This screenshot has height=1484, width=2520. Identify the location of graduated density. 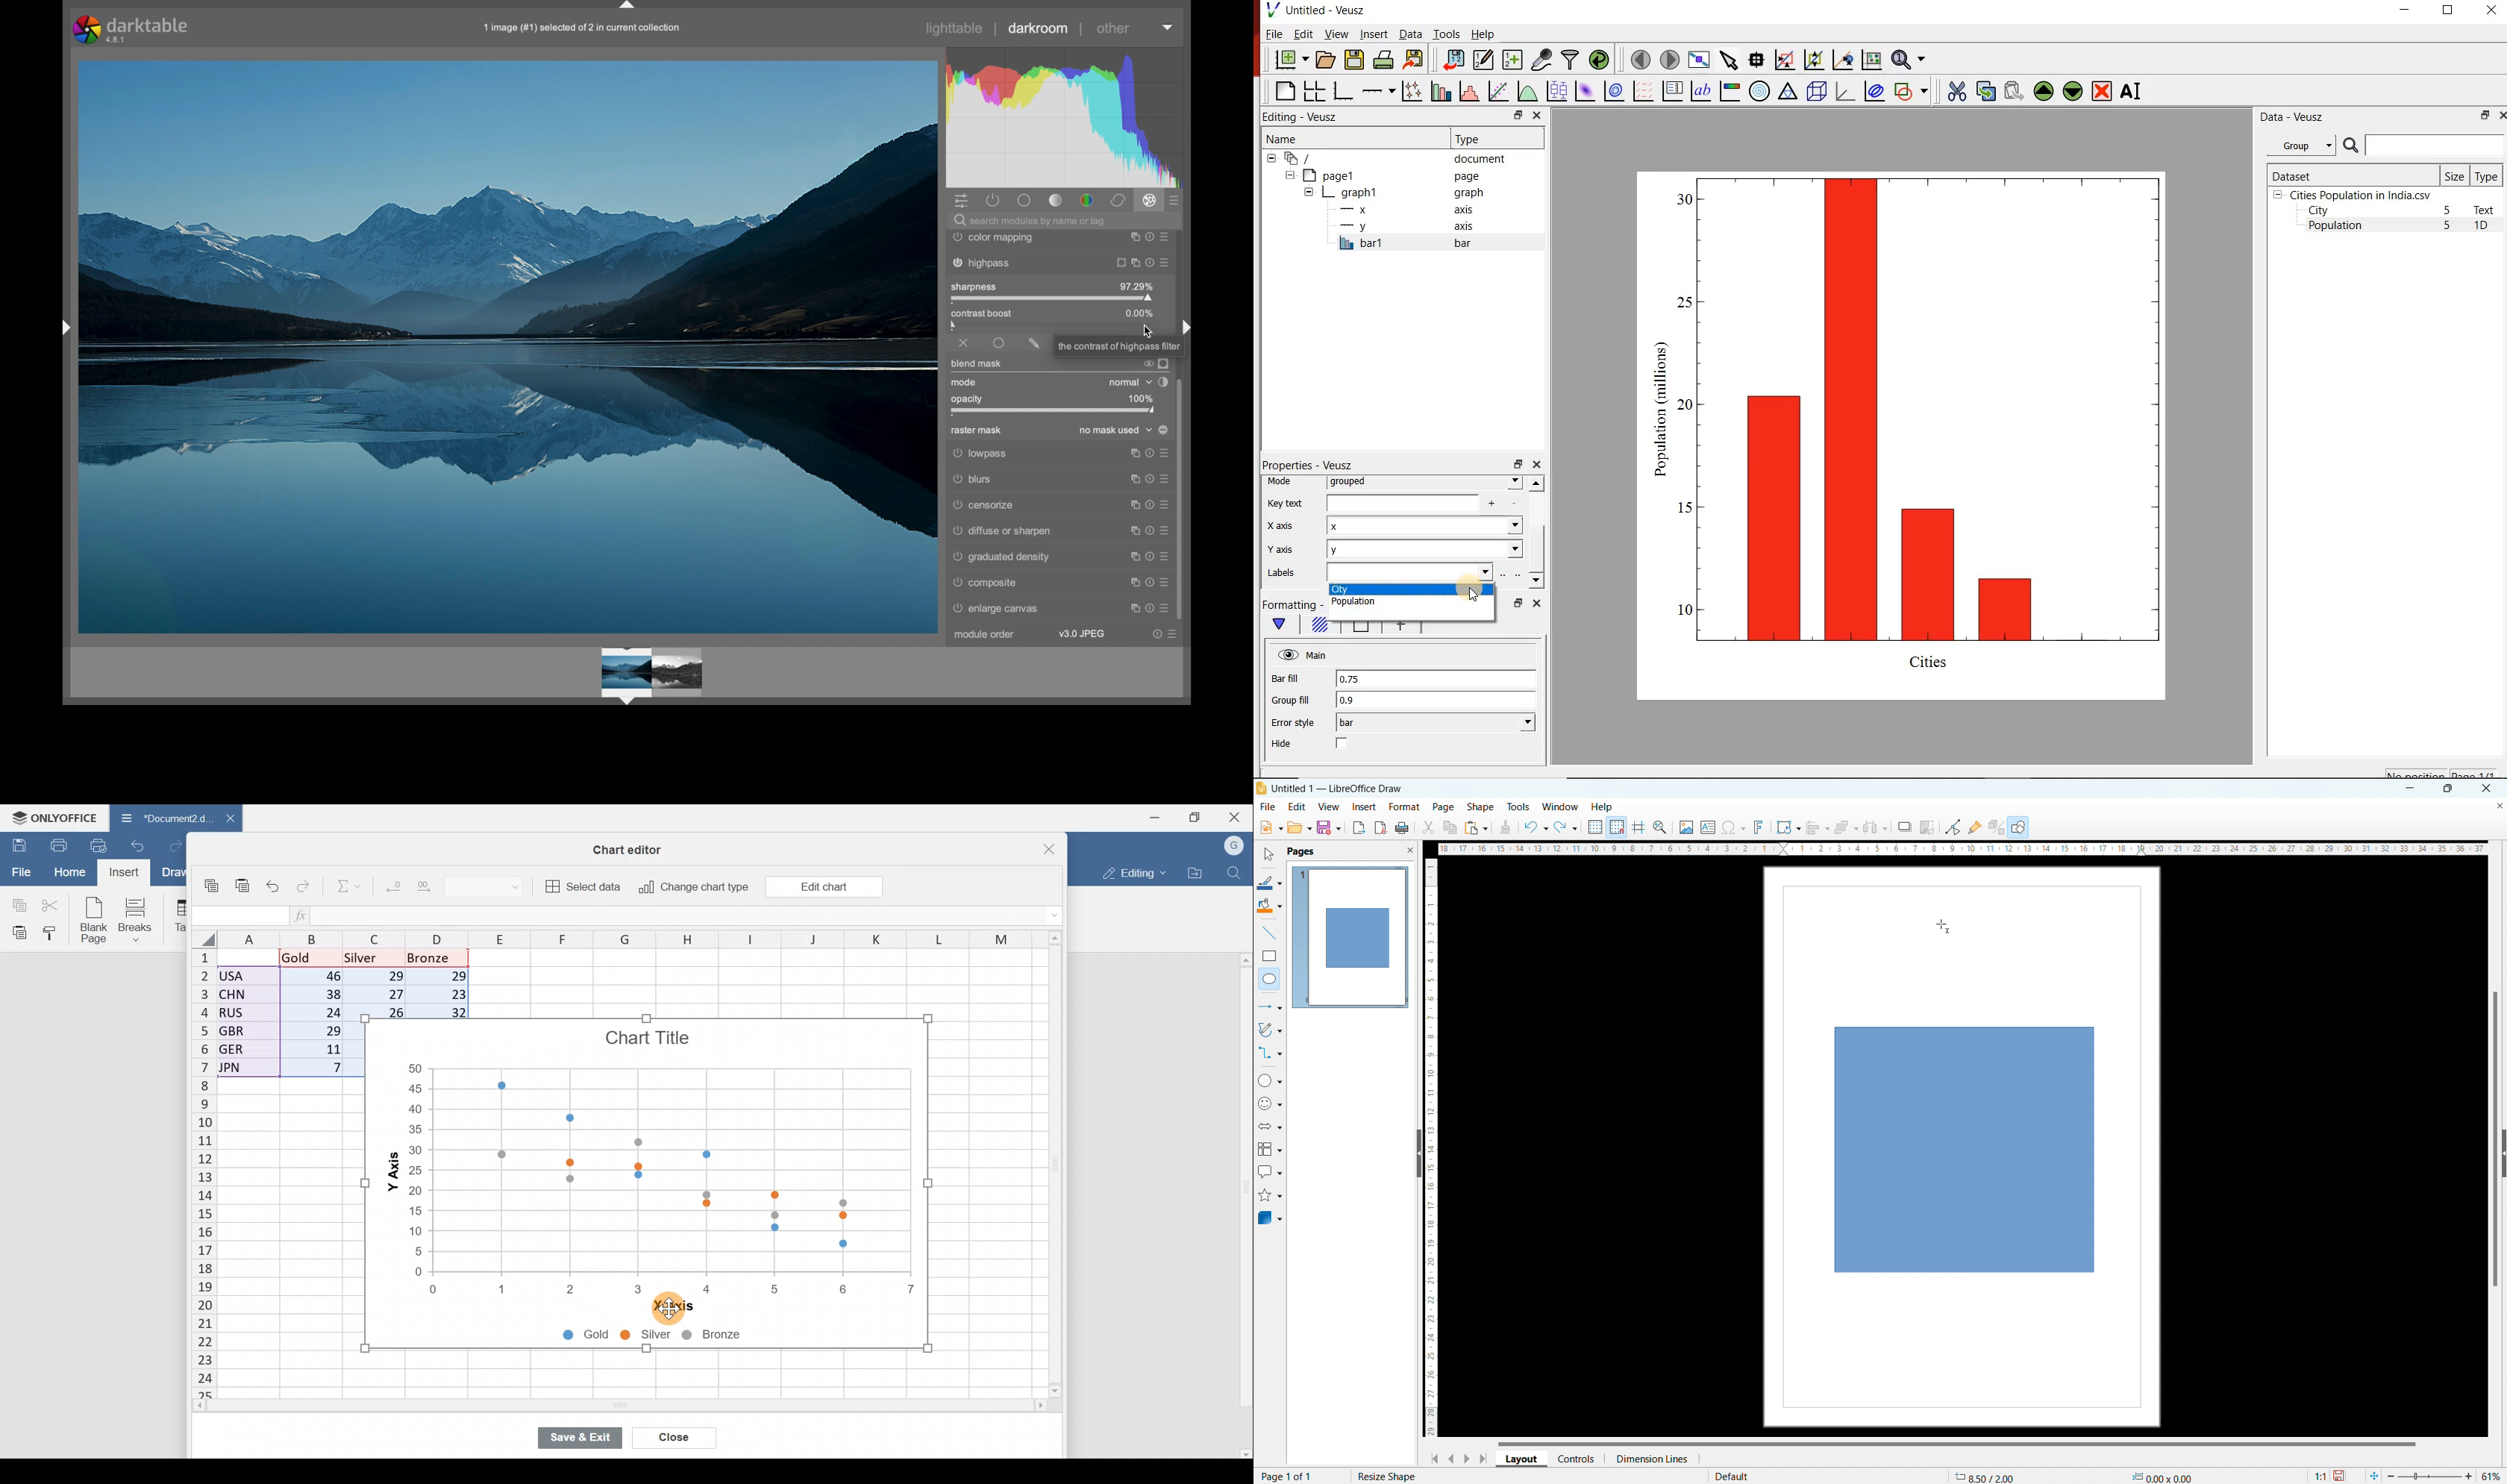
(1001, 557).